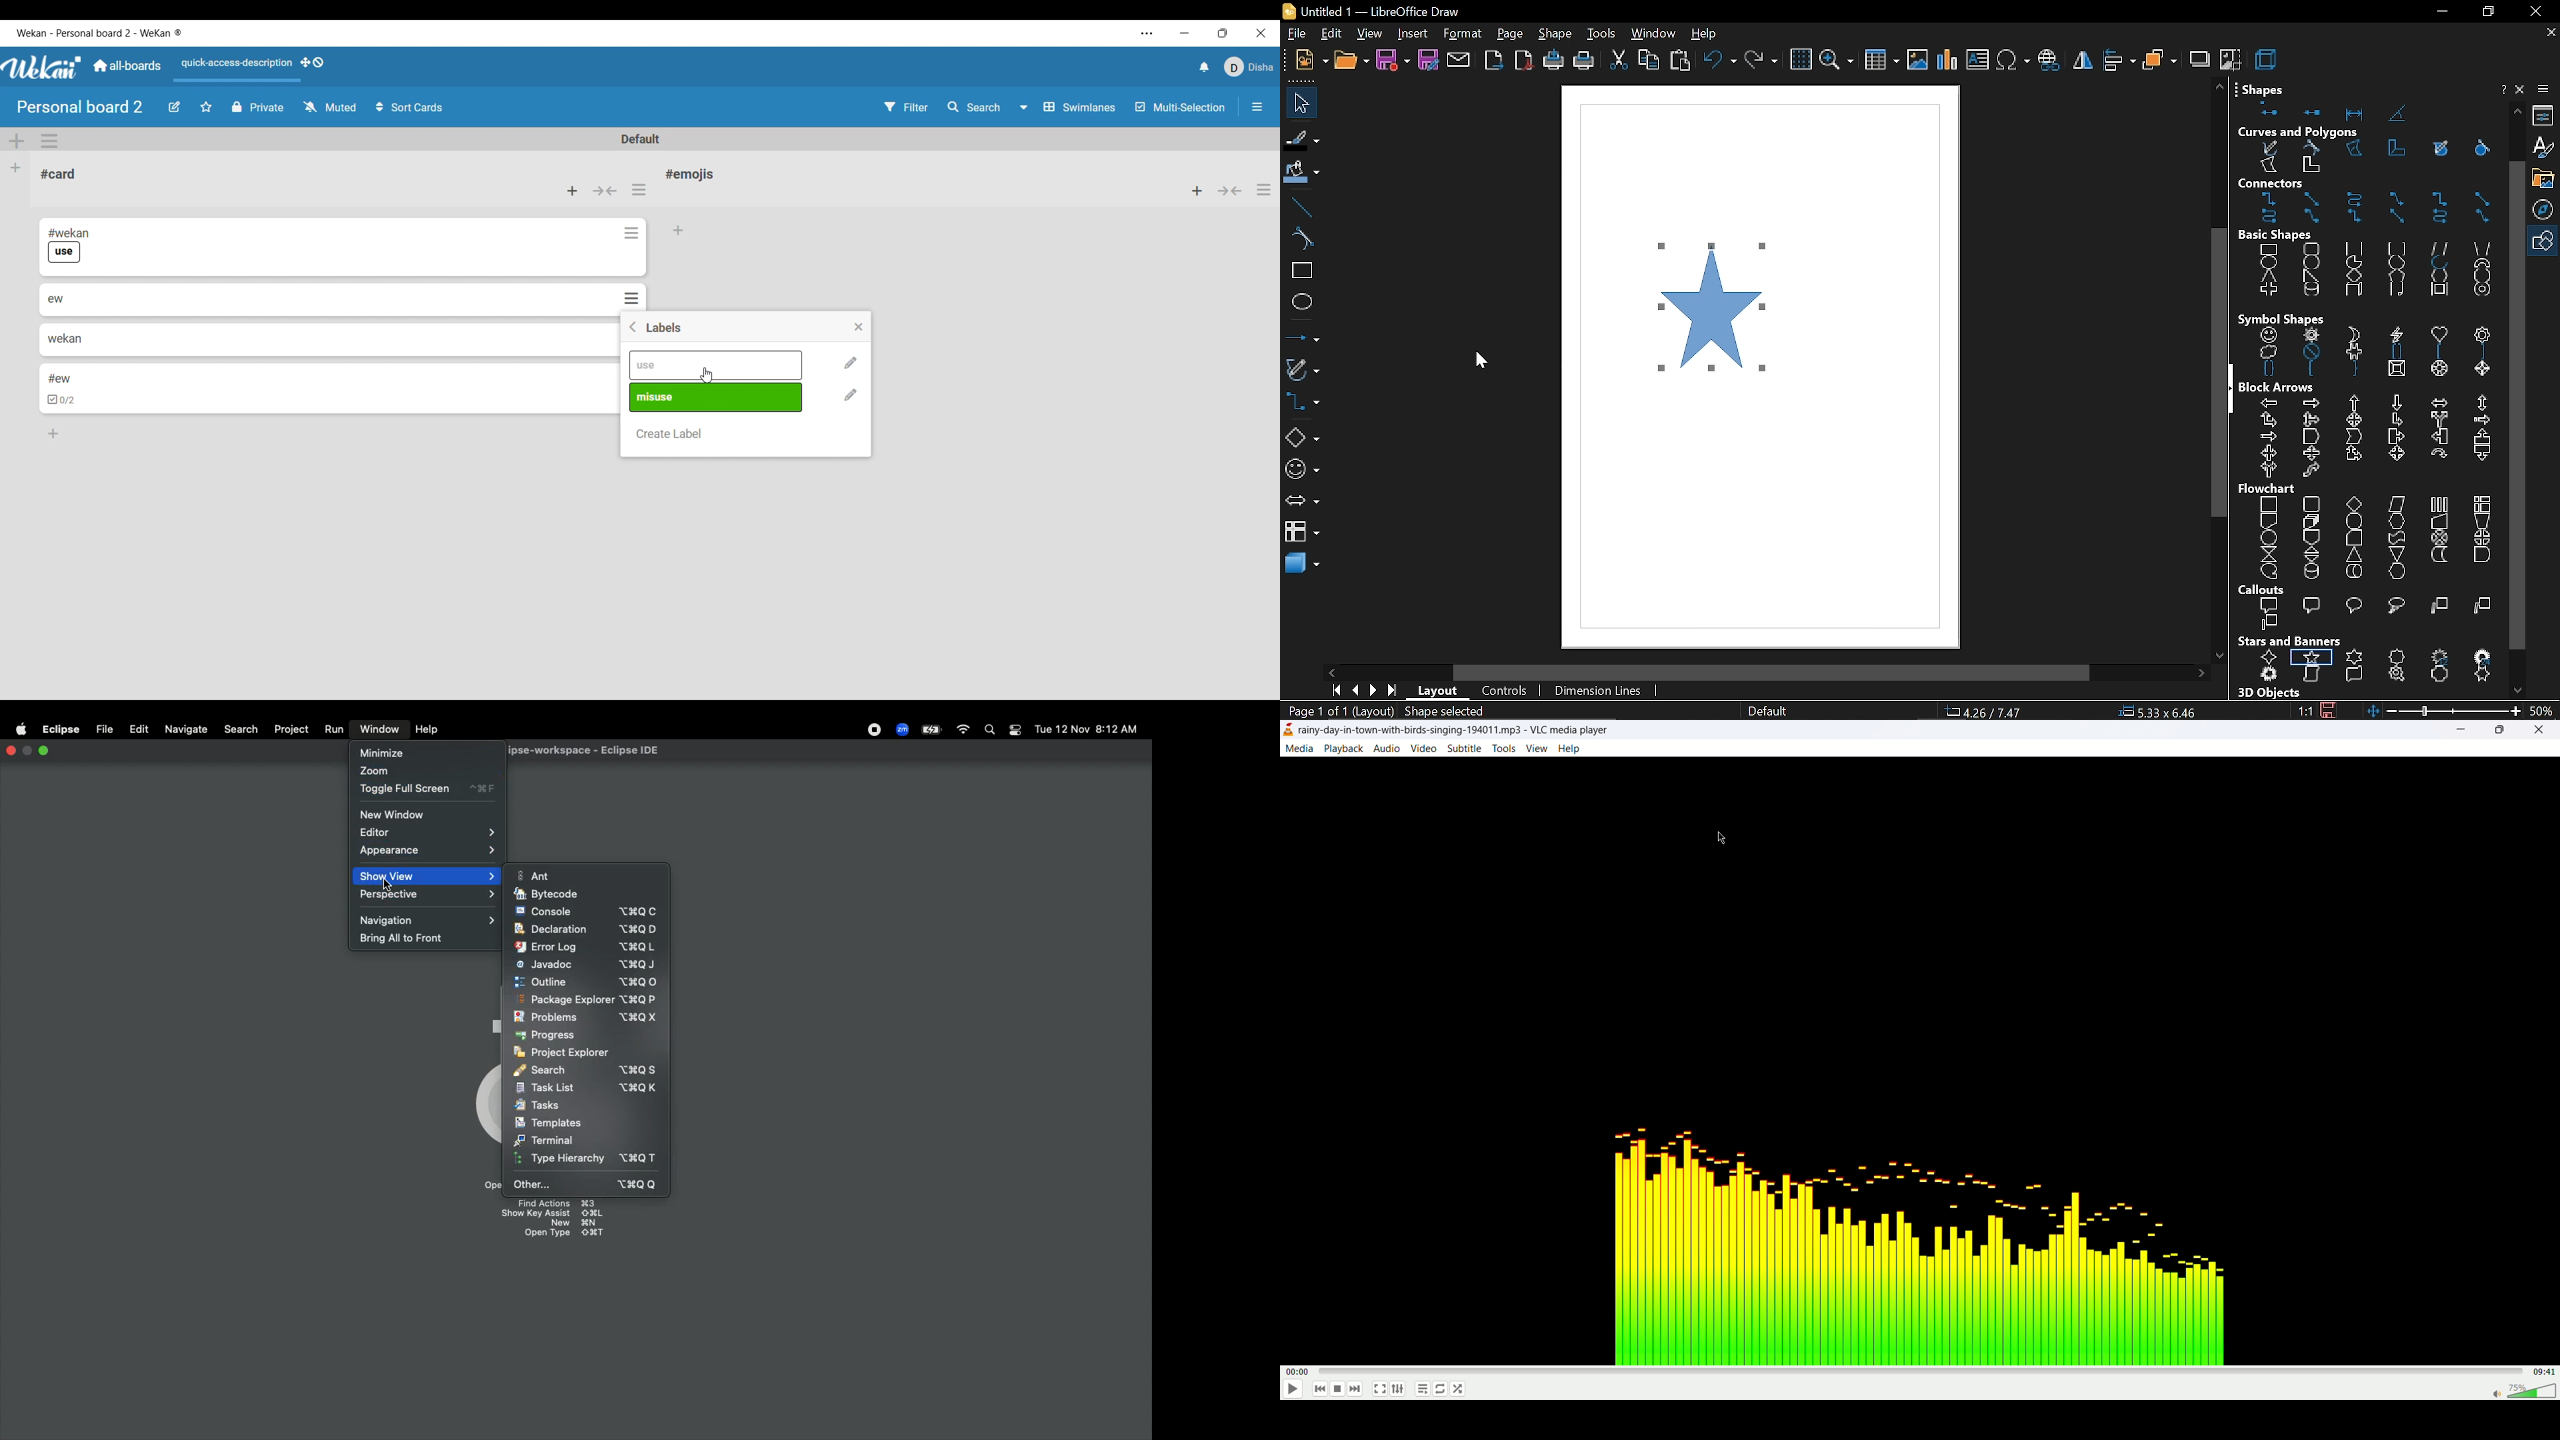  I want to click on attach, so click(1460, 61).